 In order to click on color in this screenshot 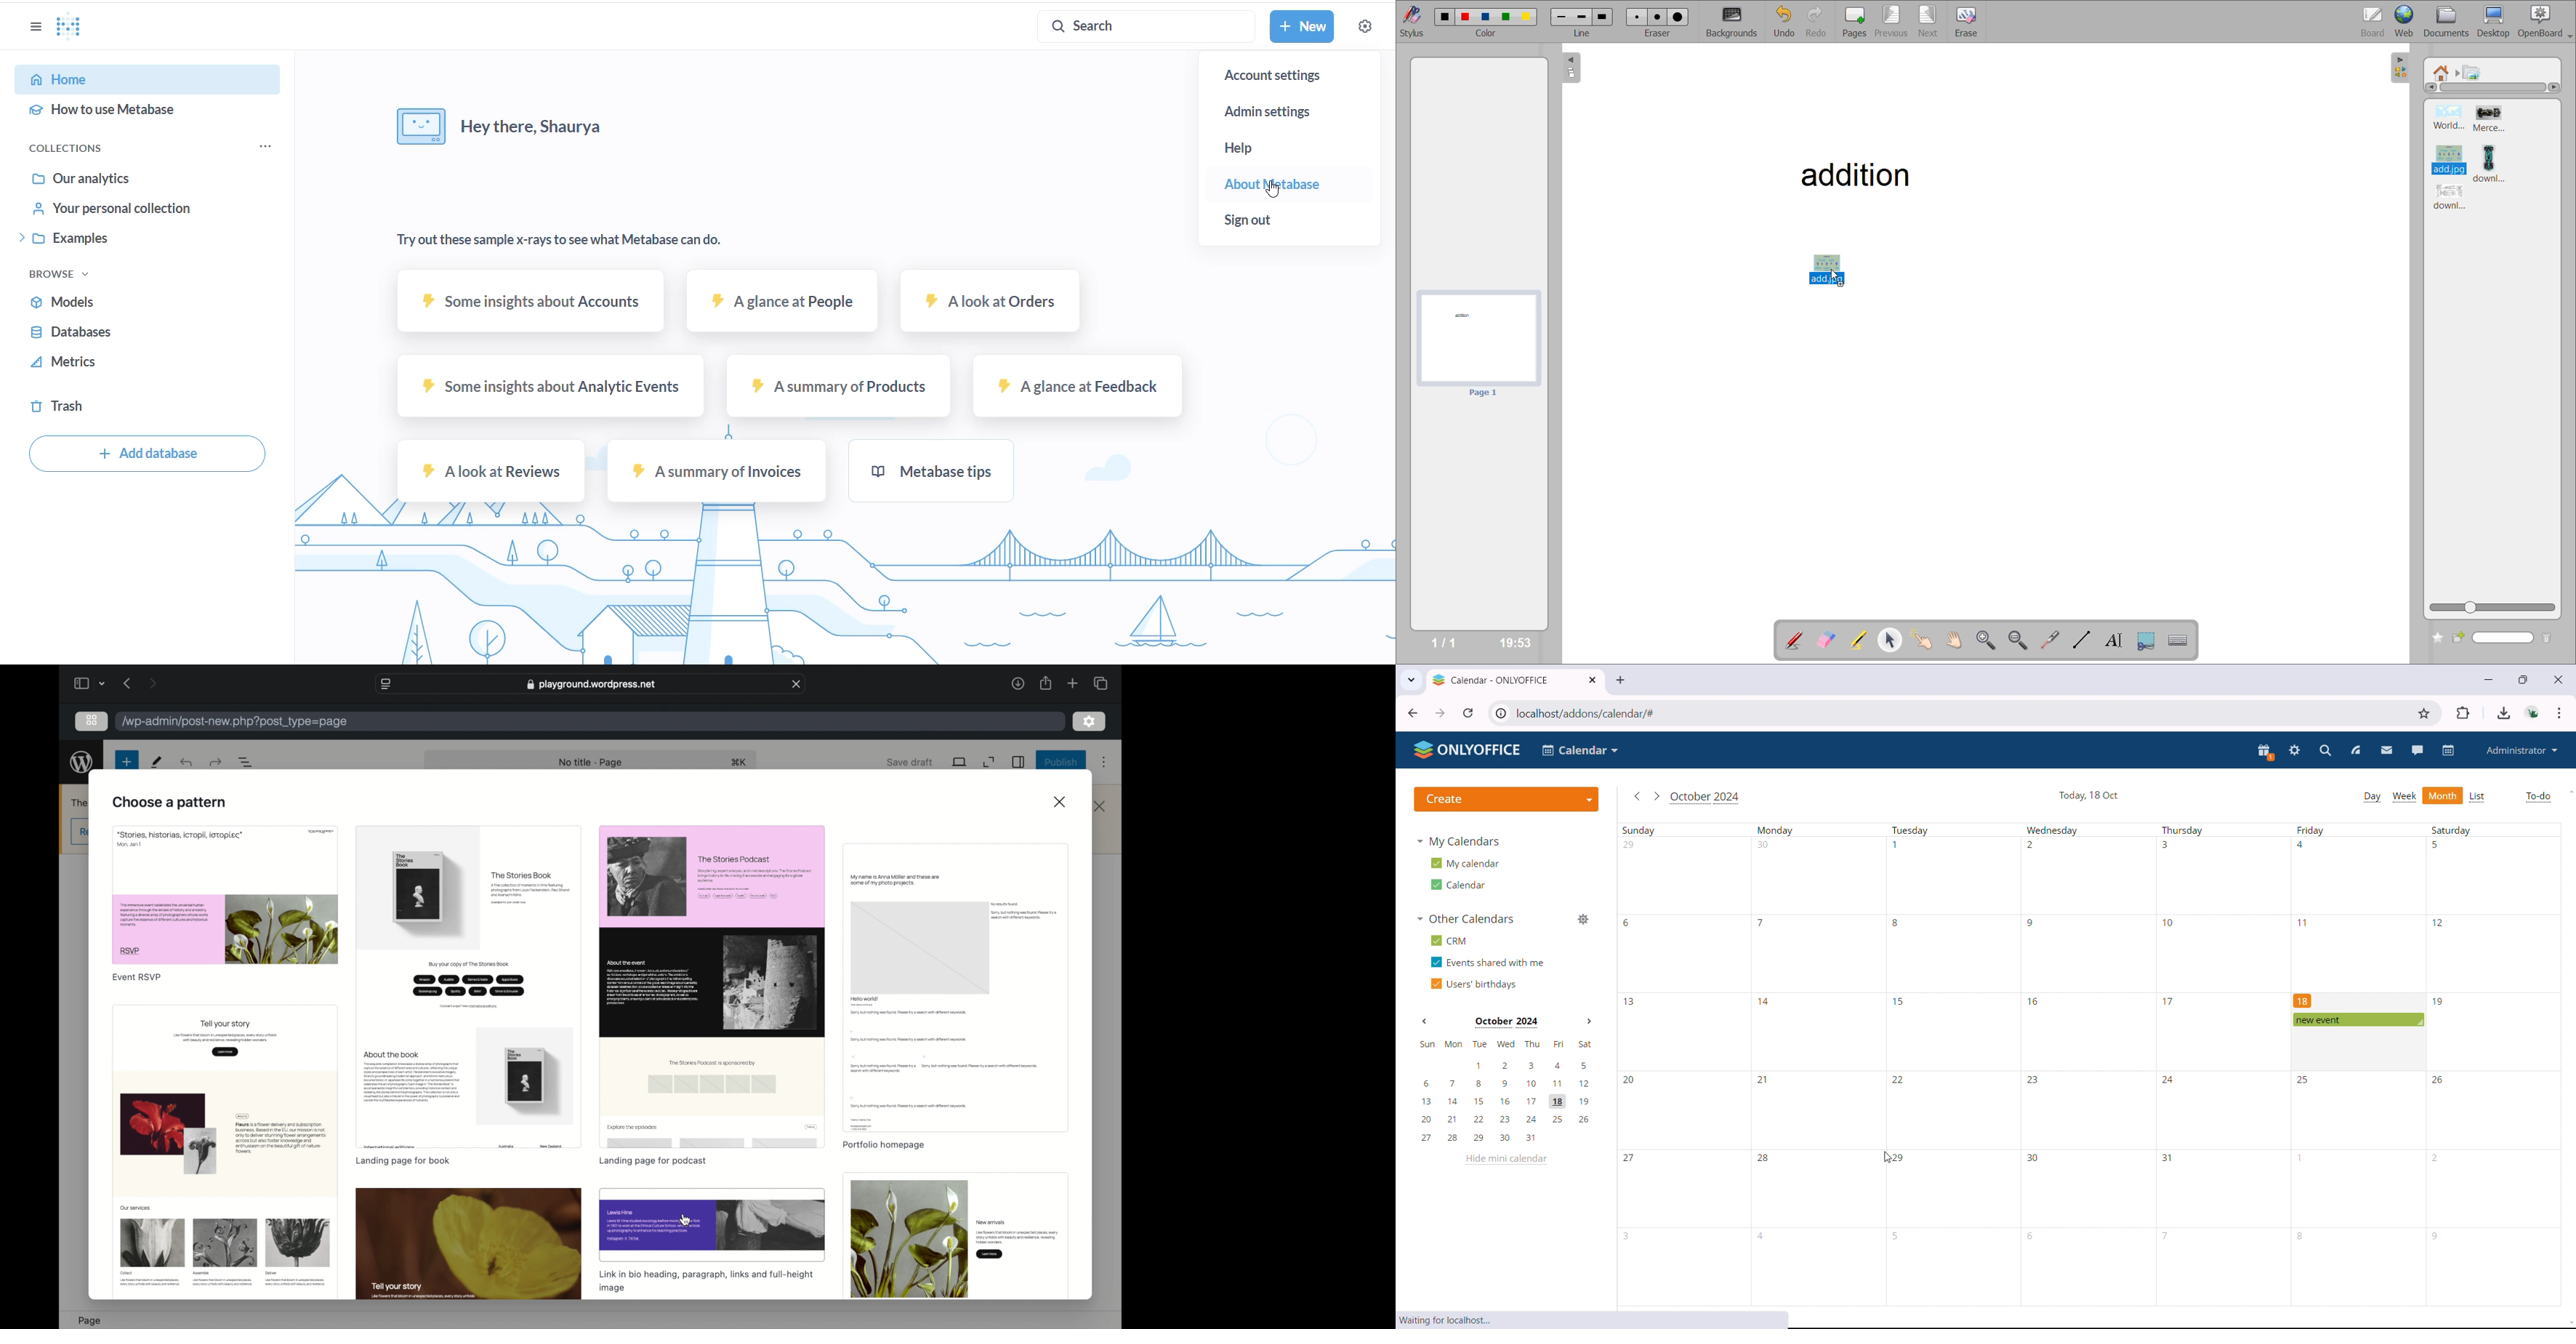, I will do `click(1487, 34)`.